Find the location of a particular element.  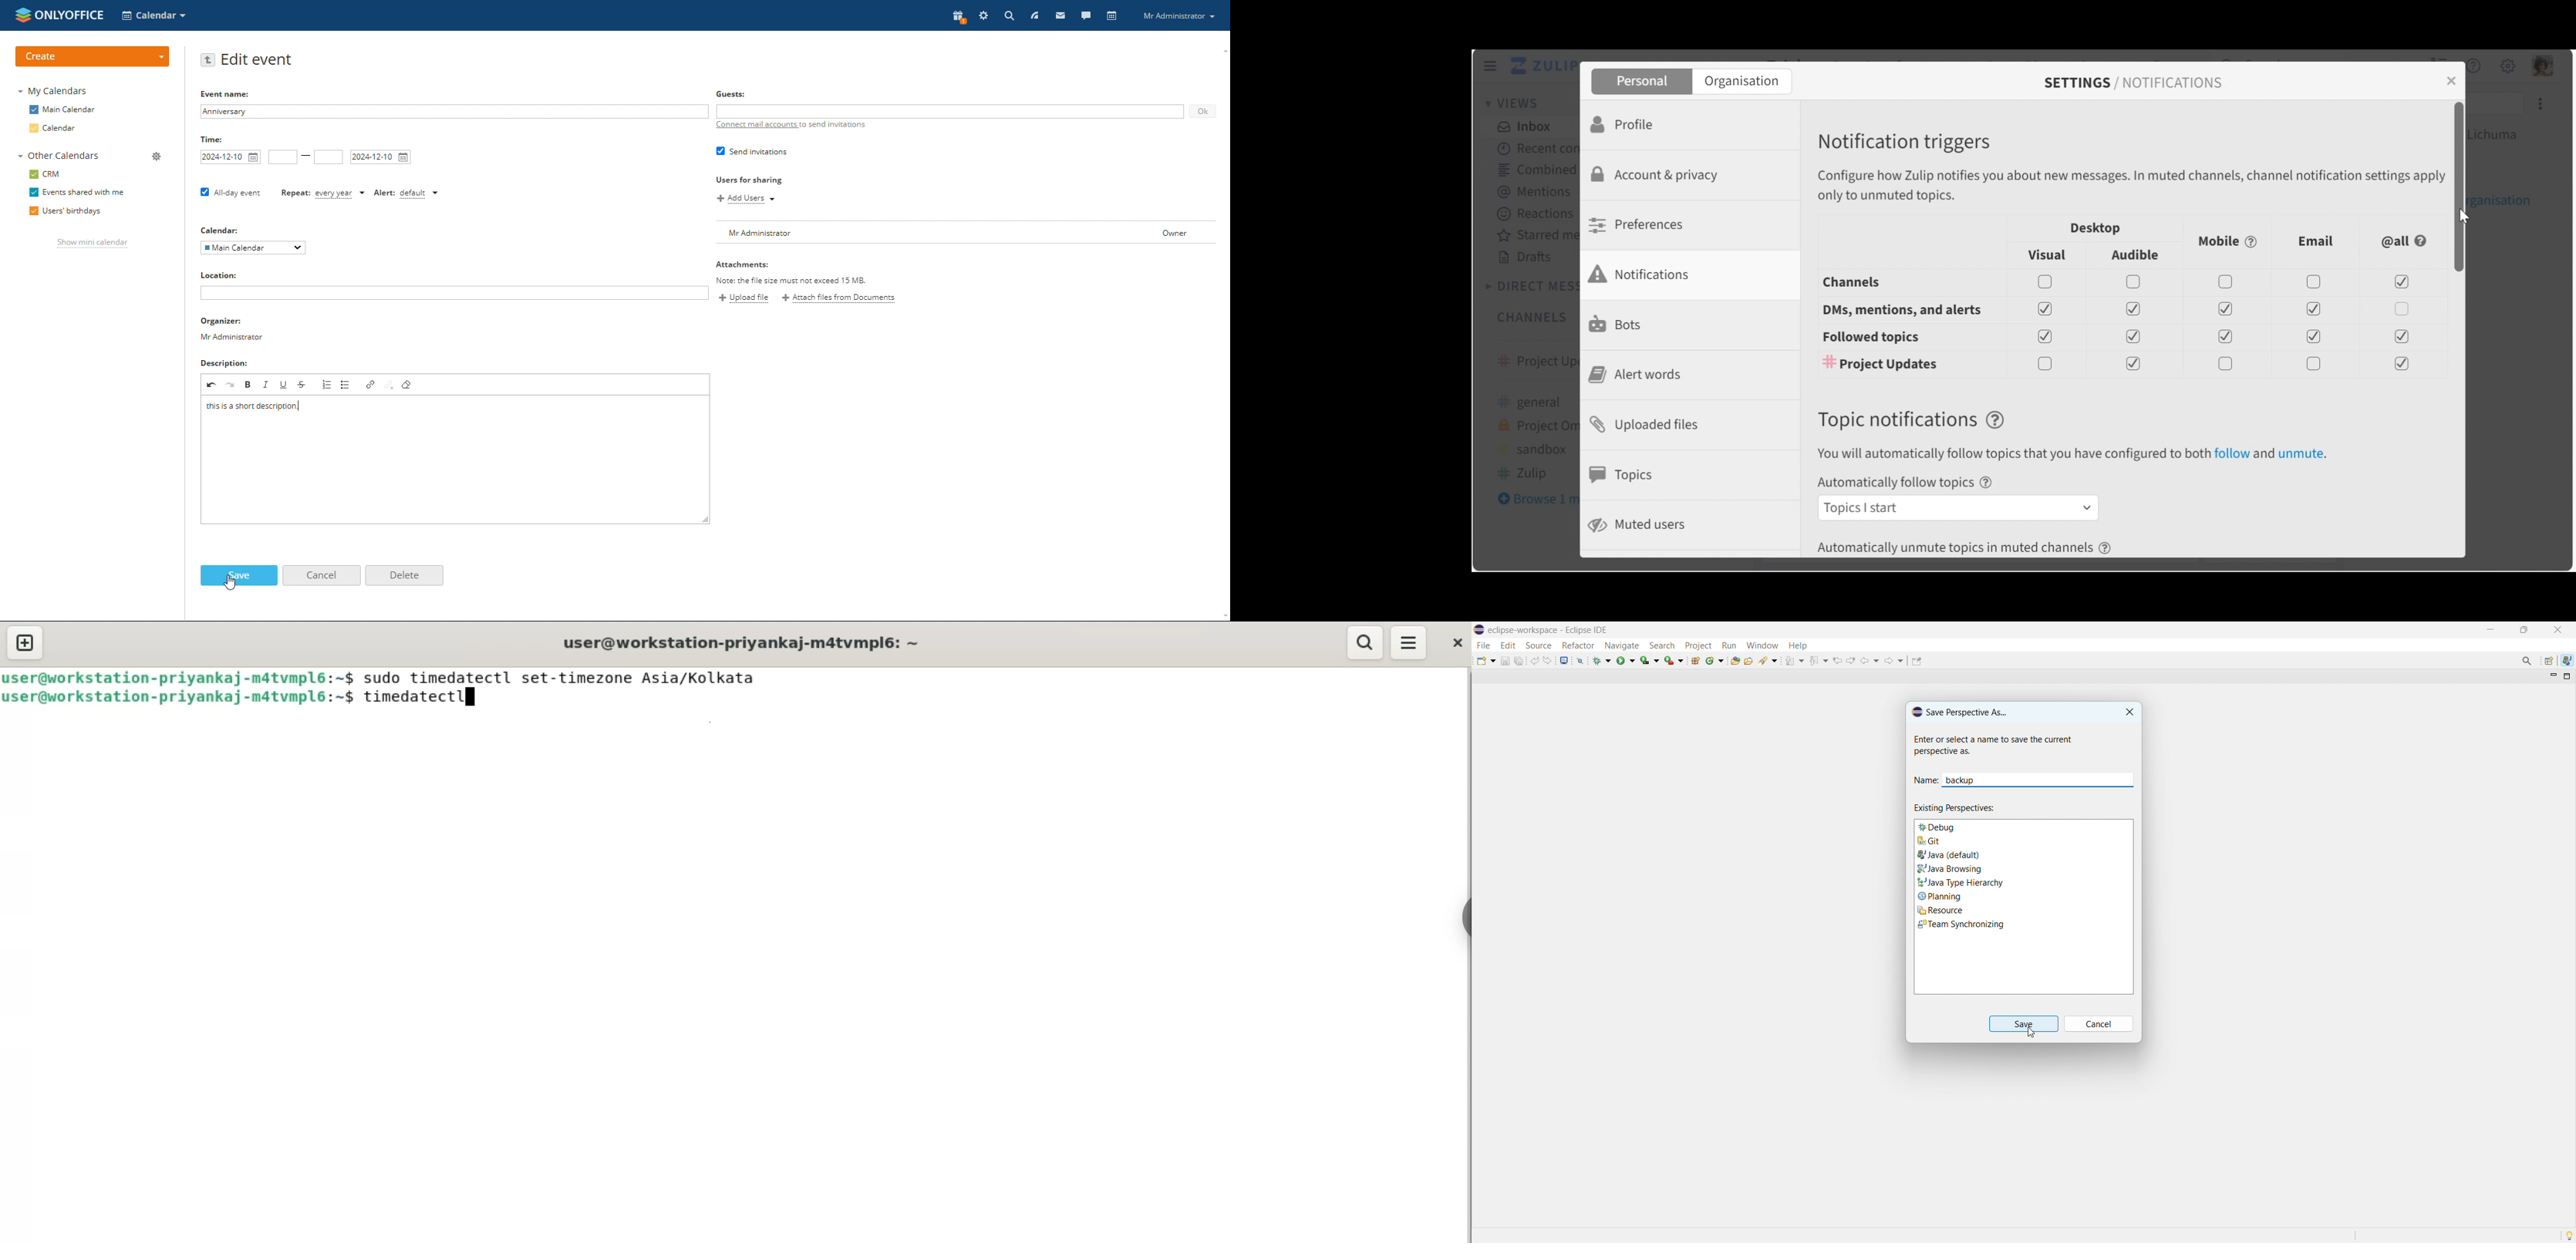

Personal is located at coordinates (1640, 82).